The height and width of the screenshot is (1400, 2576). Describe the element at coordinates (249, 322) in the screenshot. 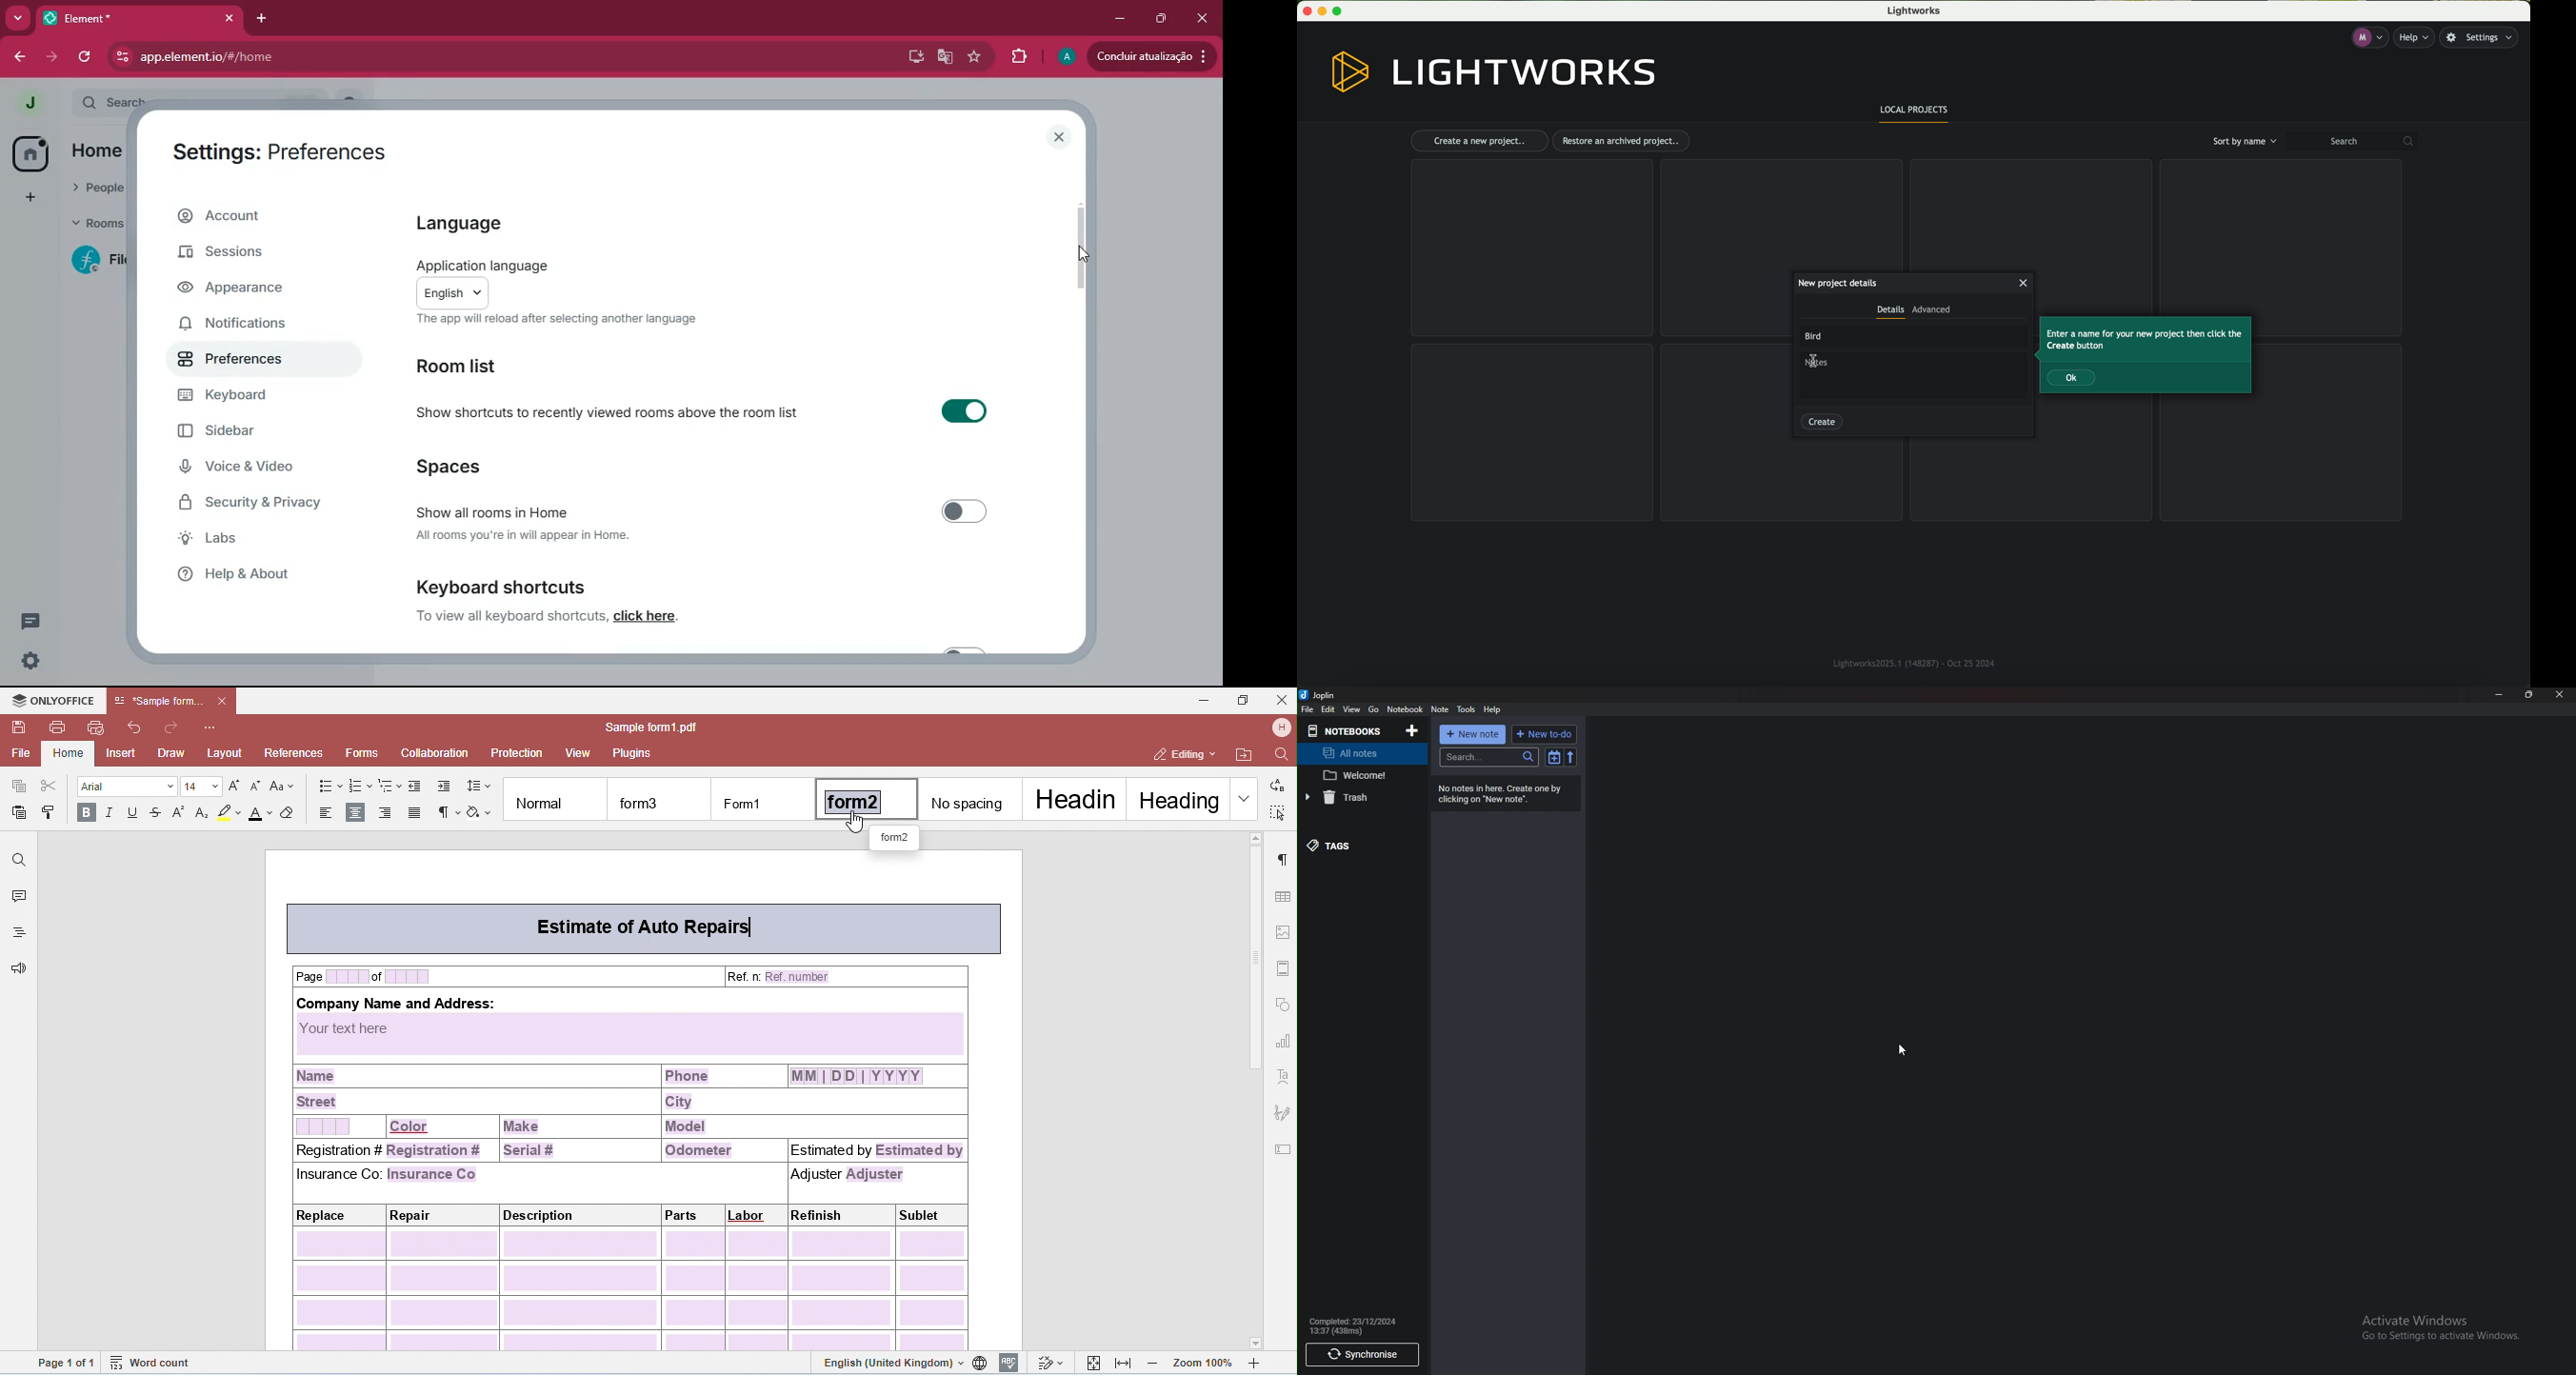

I see `notifications` at that location.